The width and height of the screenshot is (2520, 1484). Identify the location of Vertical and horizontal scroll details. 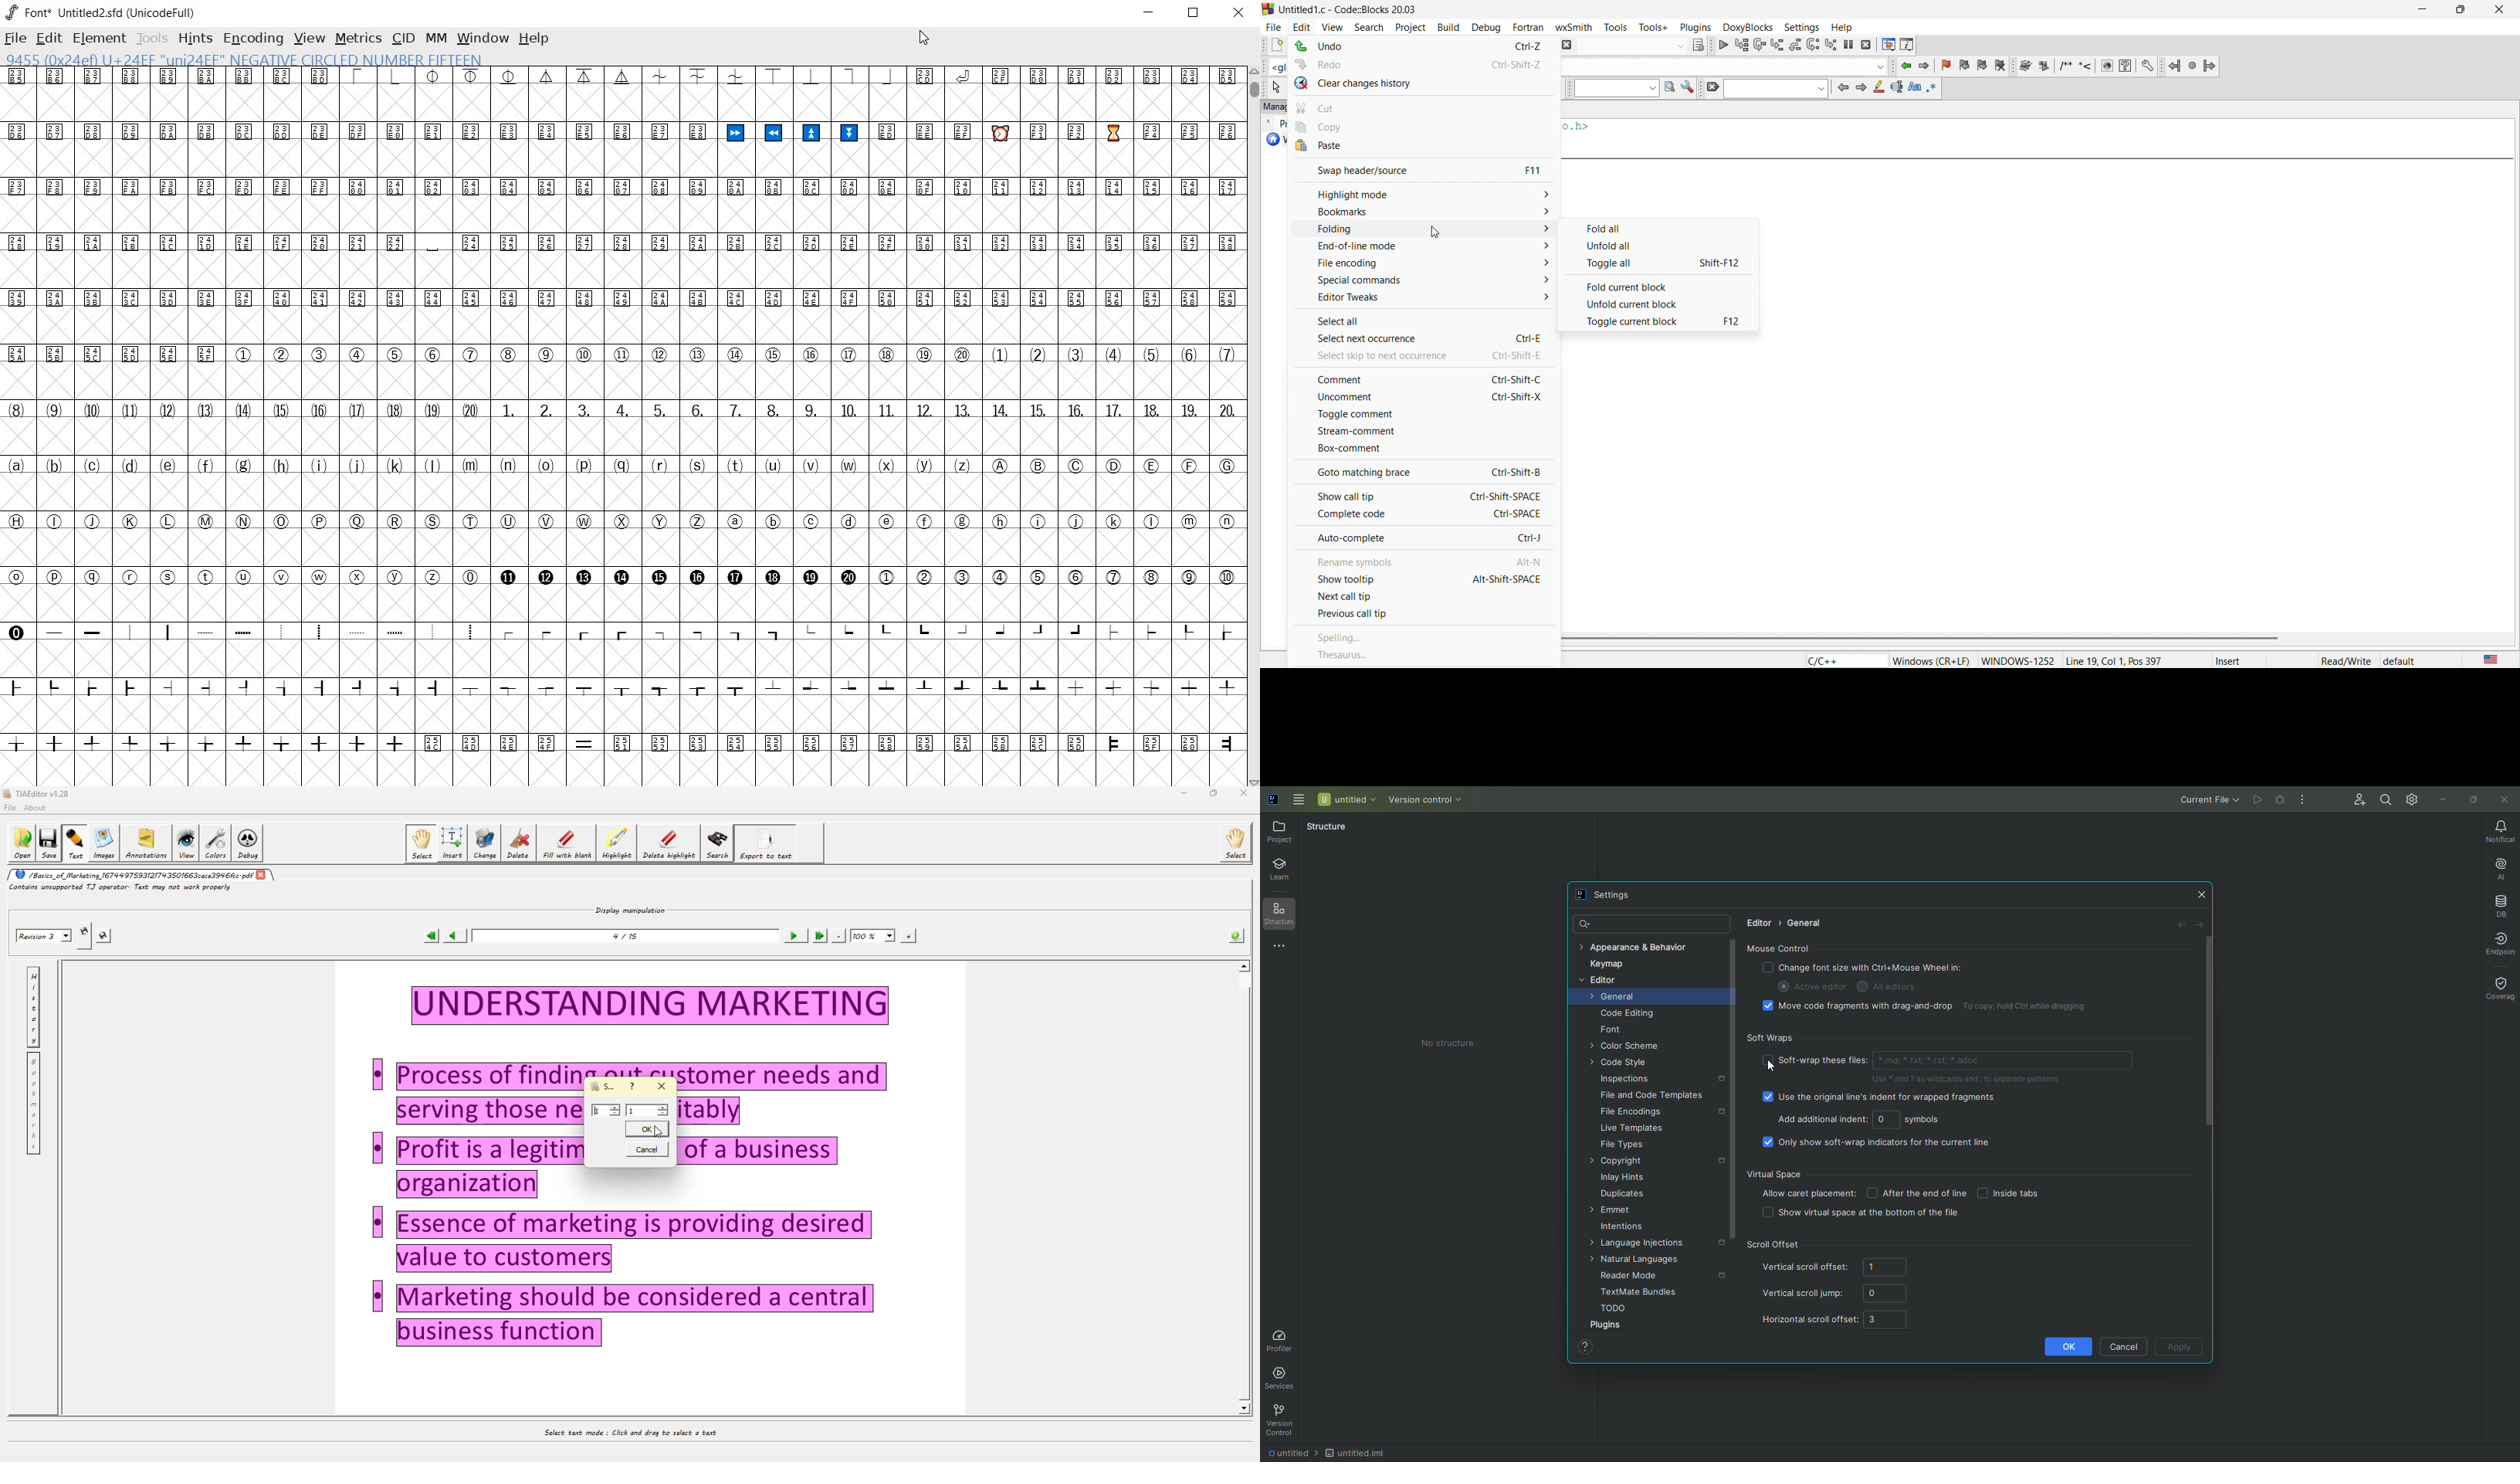
(1841, 1287).